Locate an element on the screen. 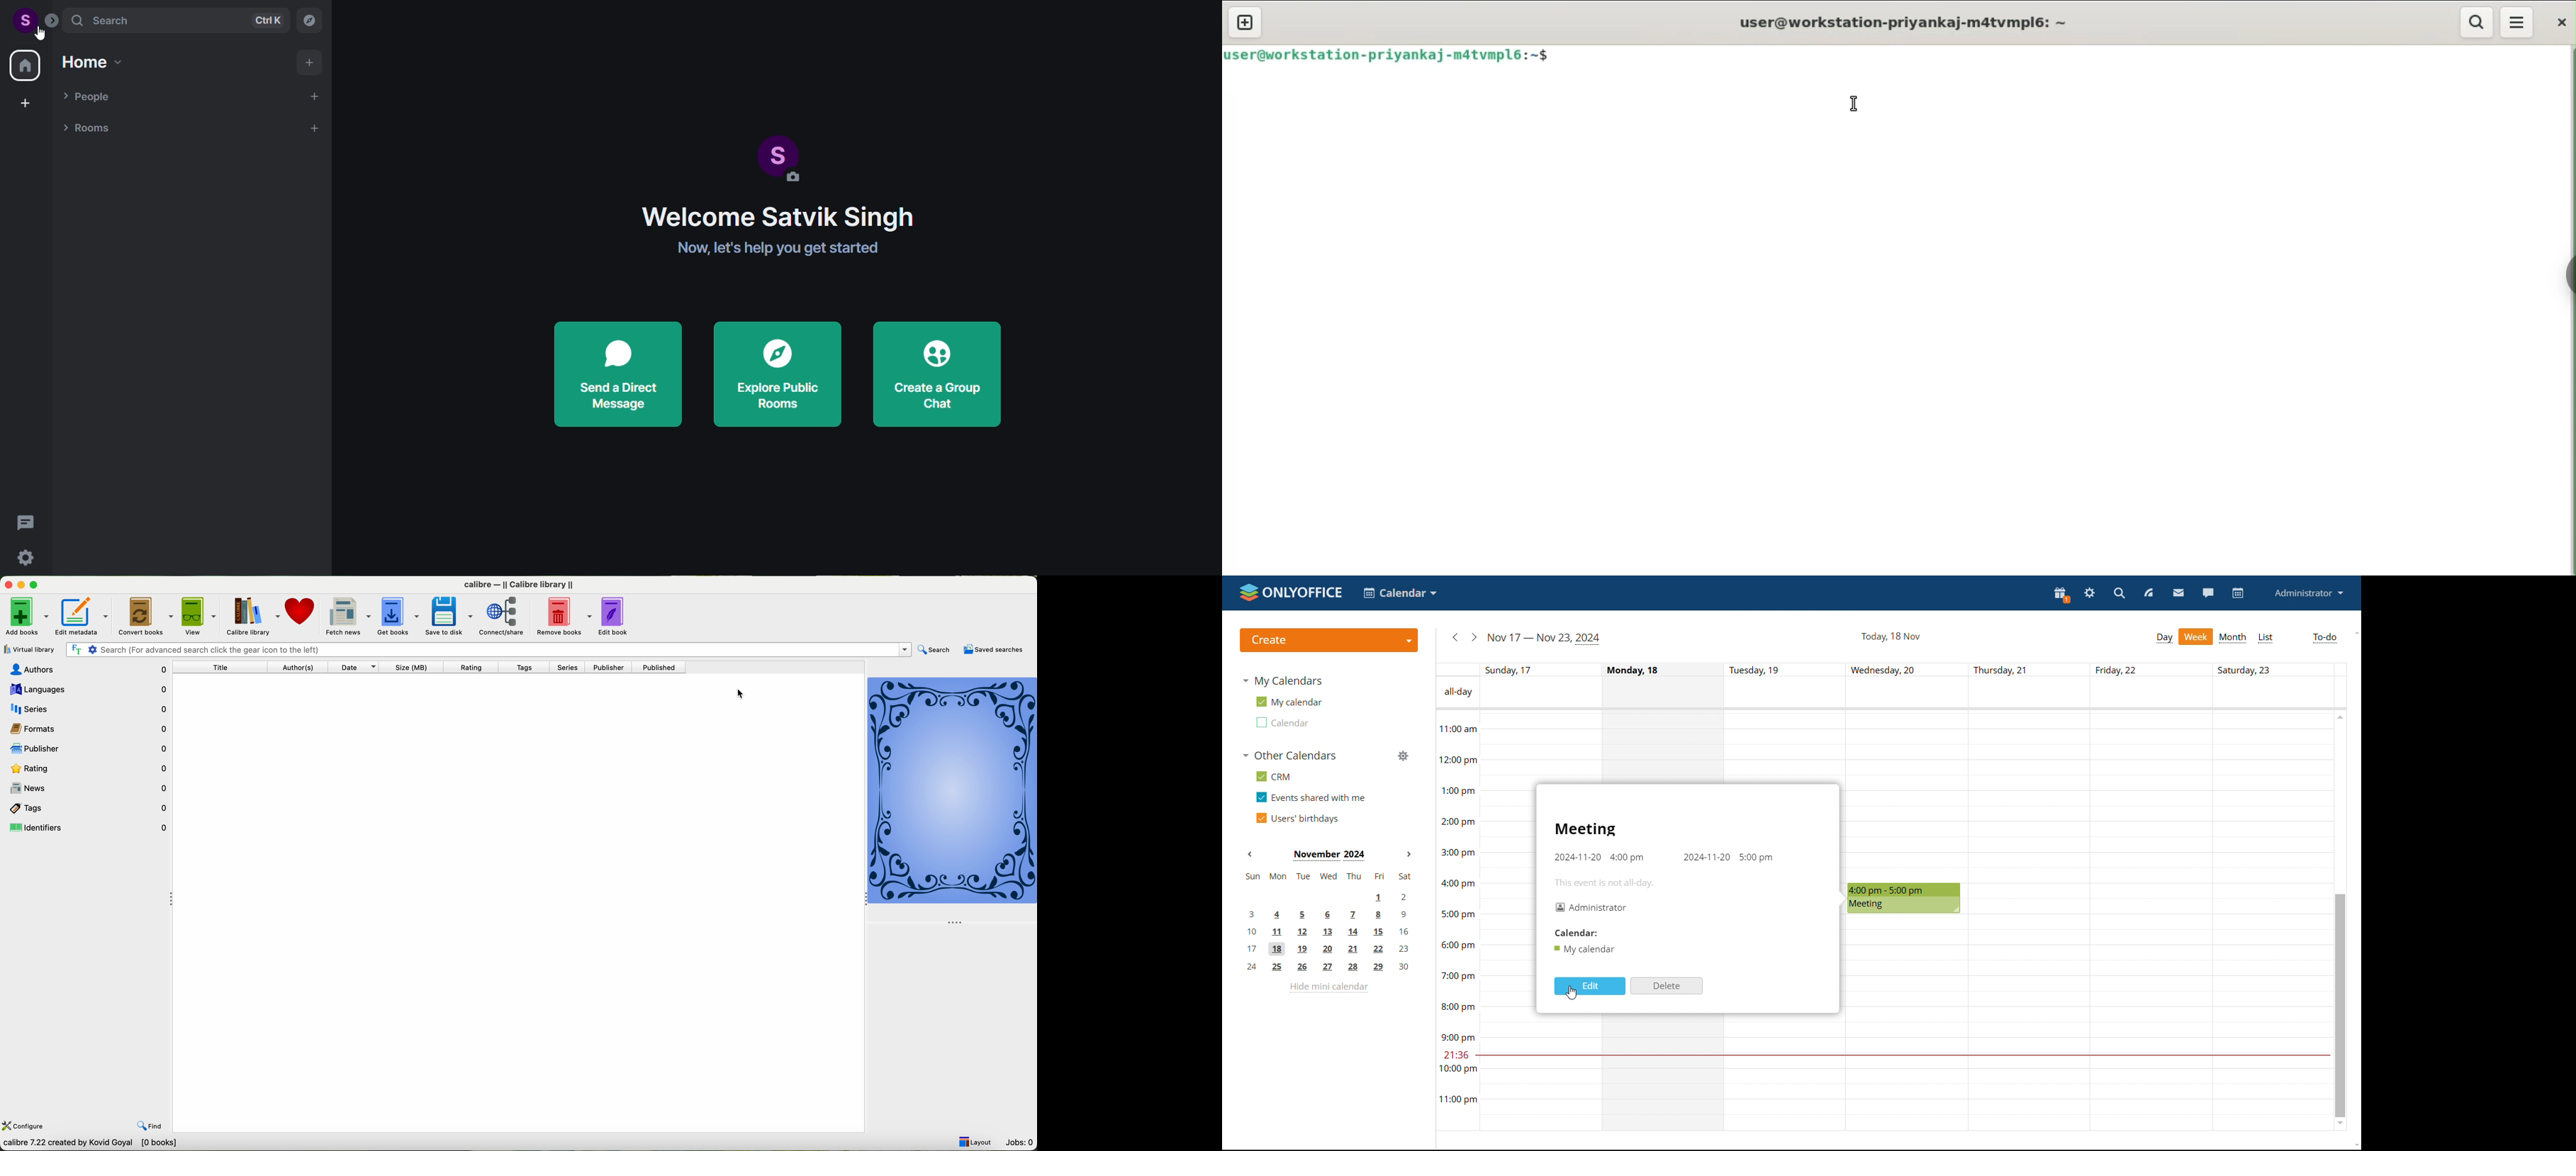 The height and width of the screenshot is (1176, 2576). series is located at coordinates (574, 667).